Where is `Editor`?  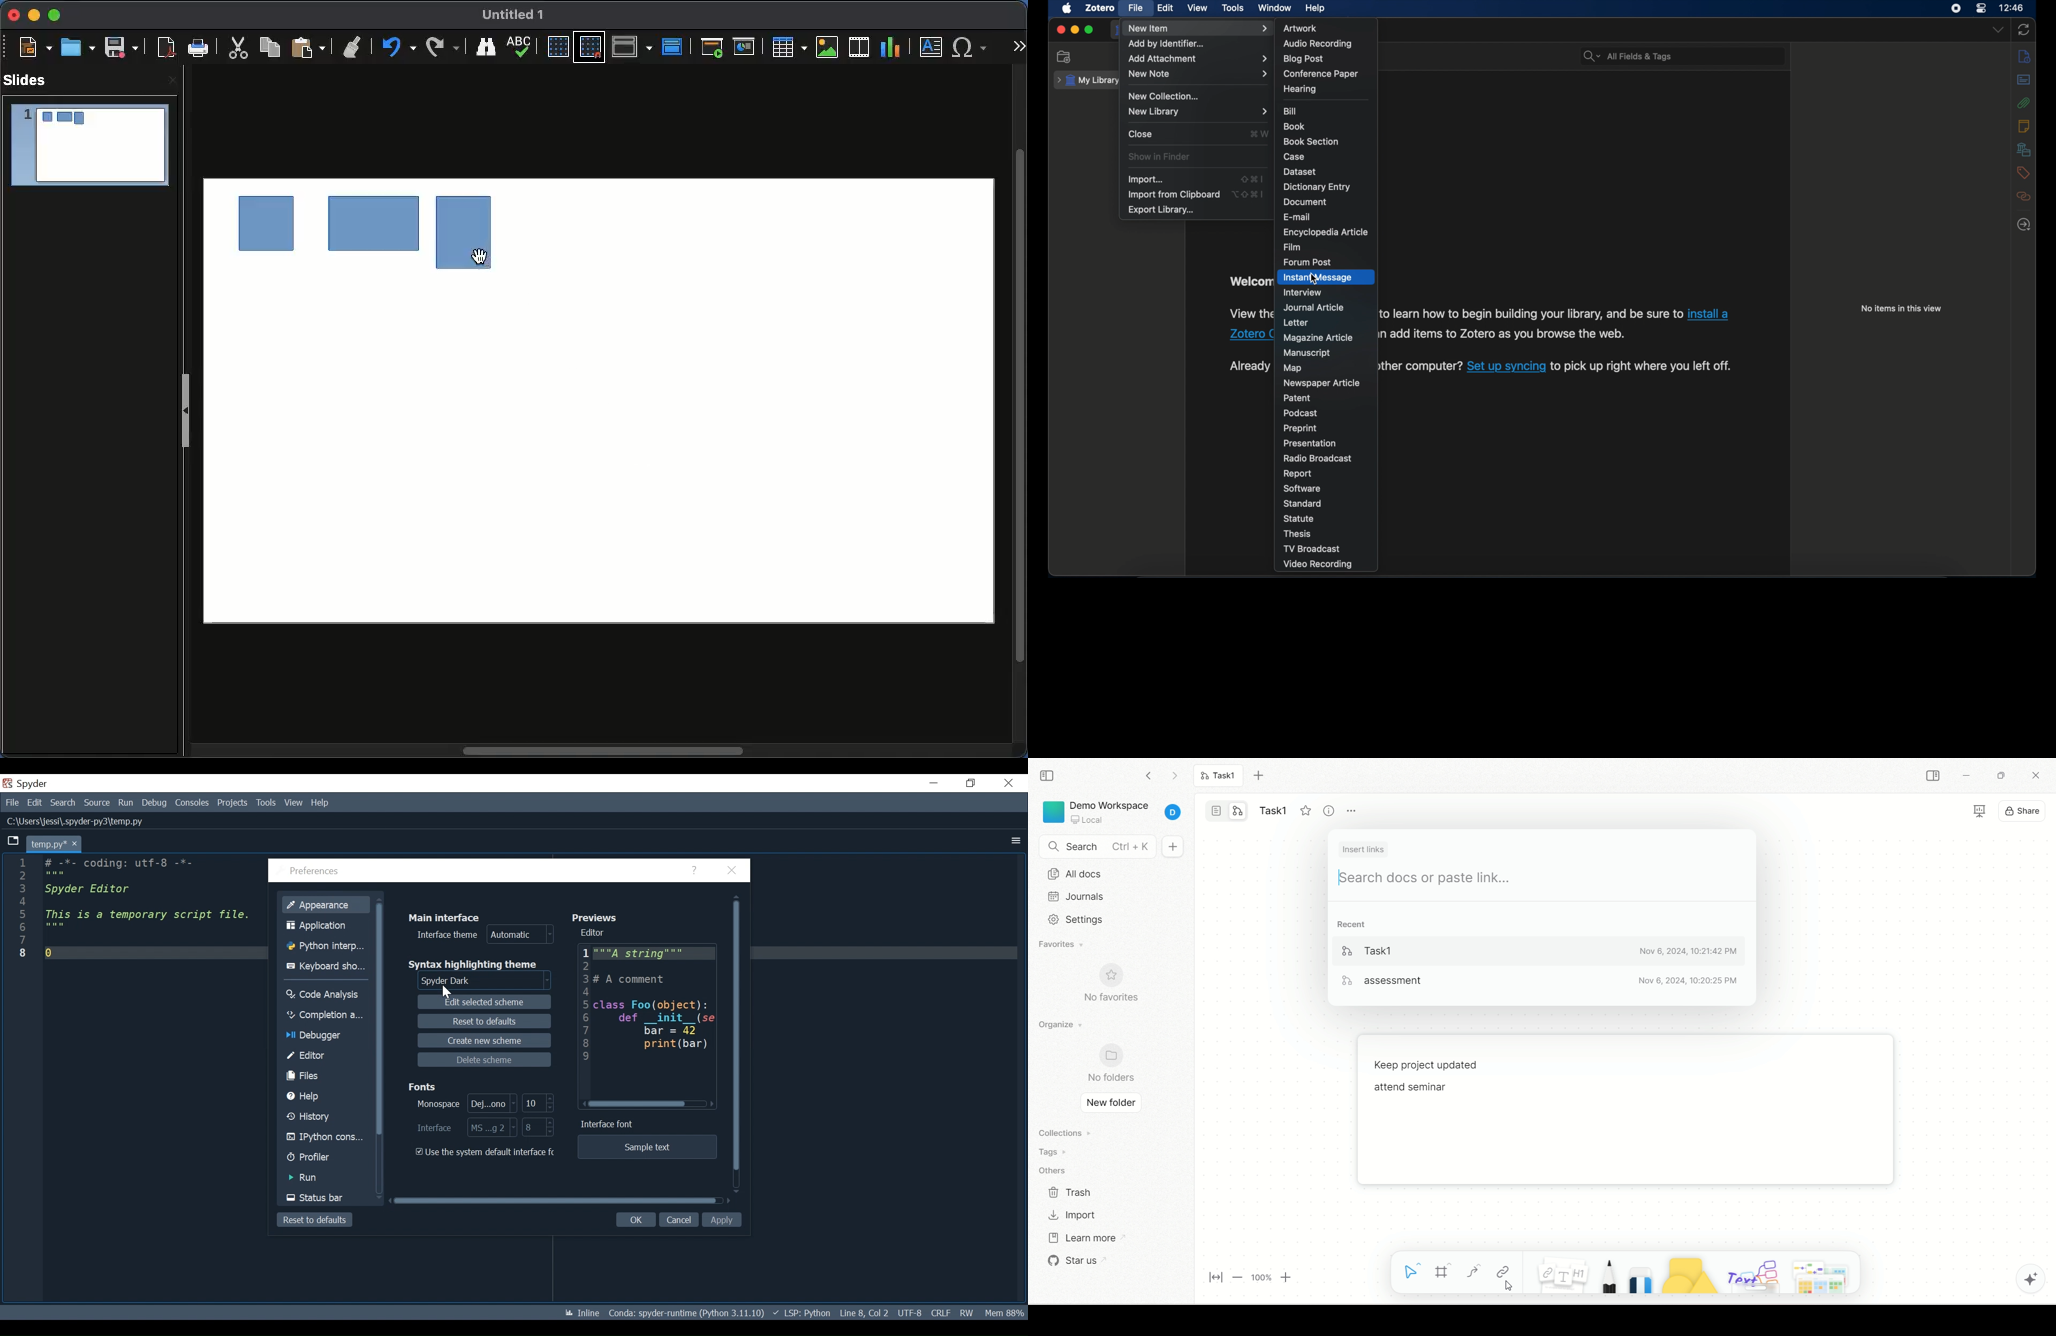
Editor is located at coordinates (327, 1057).